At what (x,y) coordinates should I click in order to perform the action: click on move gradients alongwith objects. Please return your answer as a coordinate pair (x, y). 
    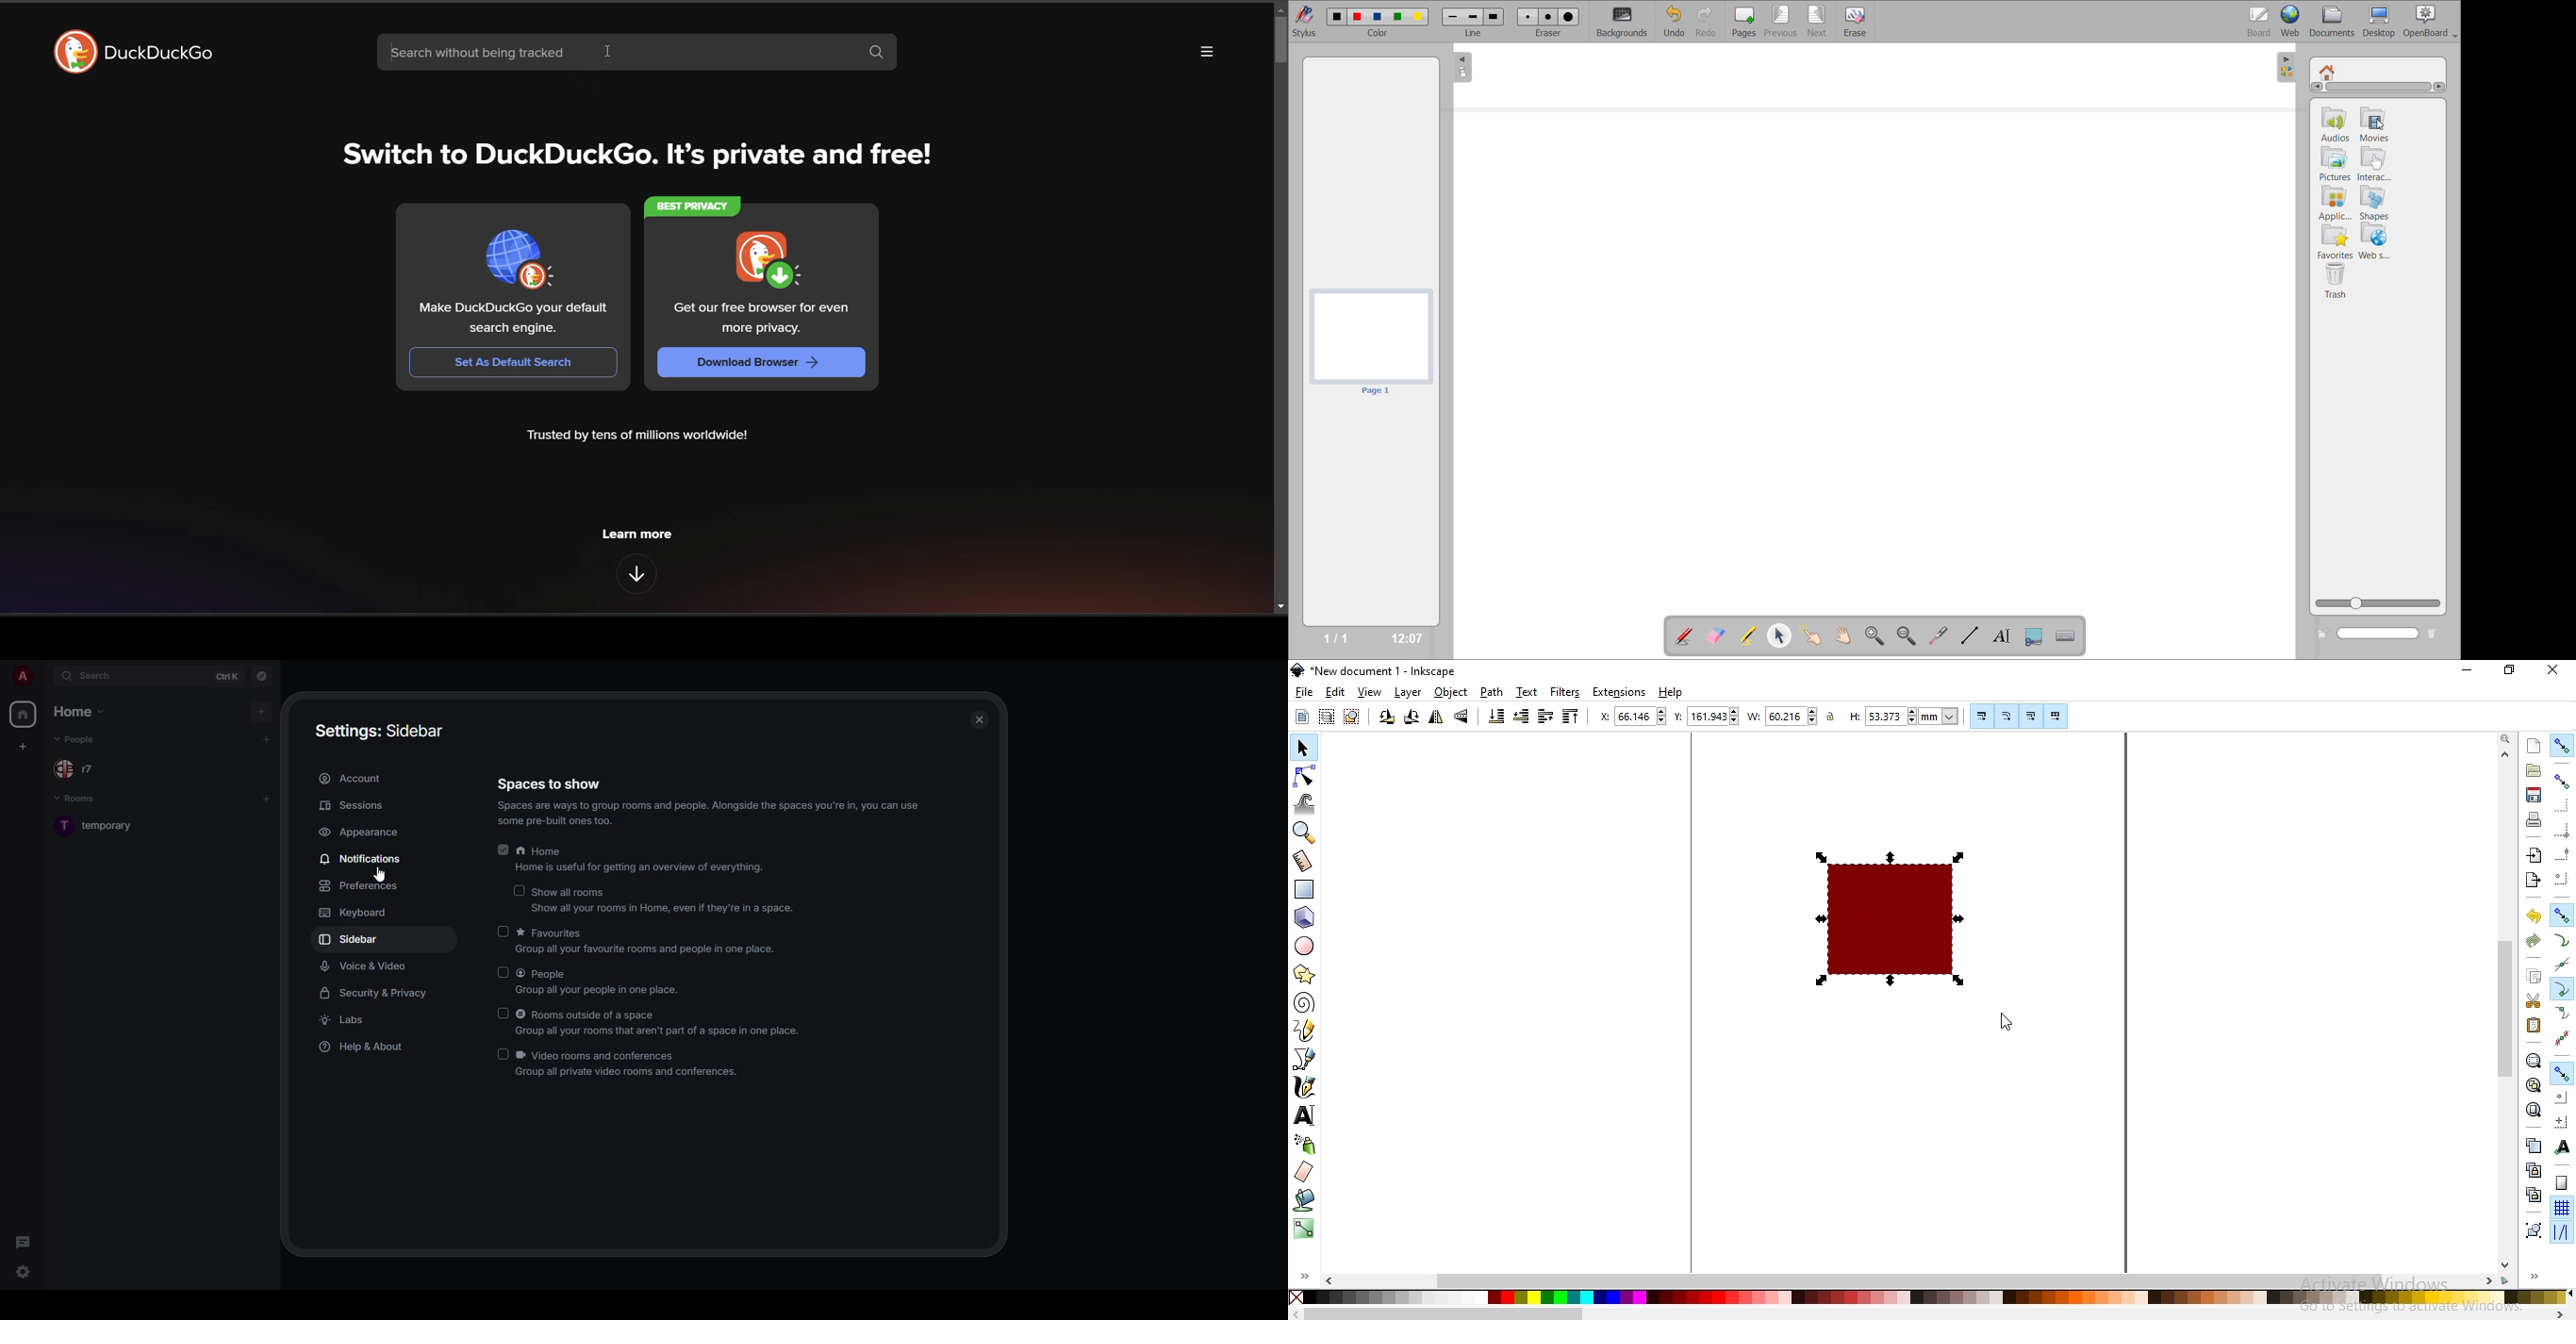
    Looking at the image, I should click on (2030, 718).